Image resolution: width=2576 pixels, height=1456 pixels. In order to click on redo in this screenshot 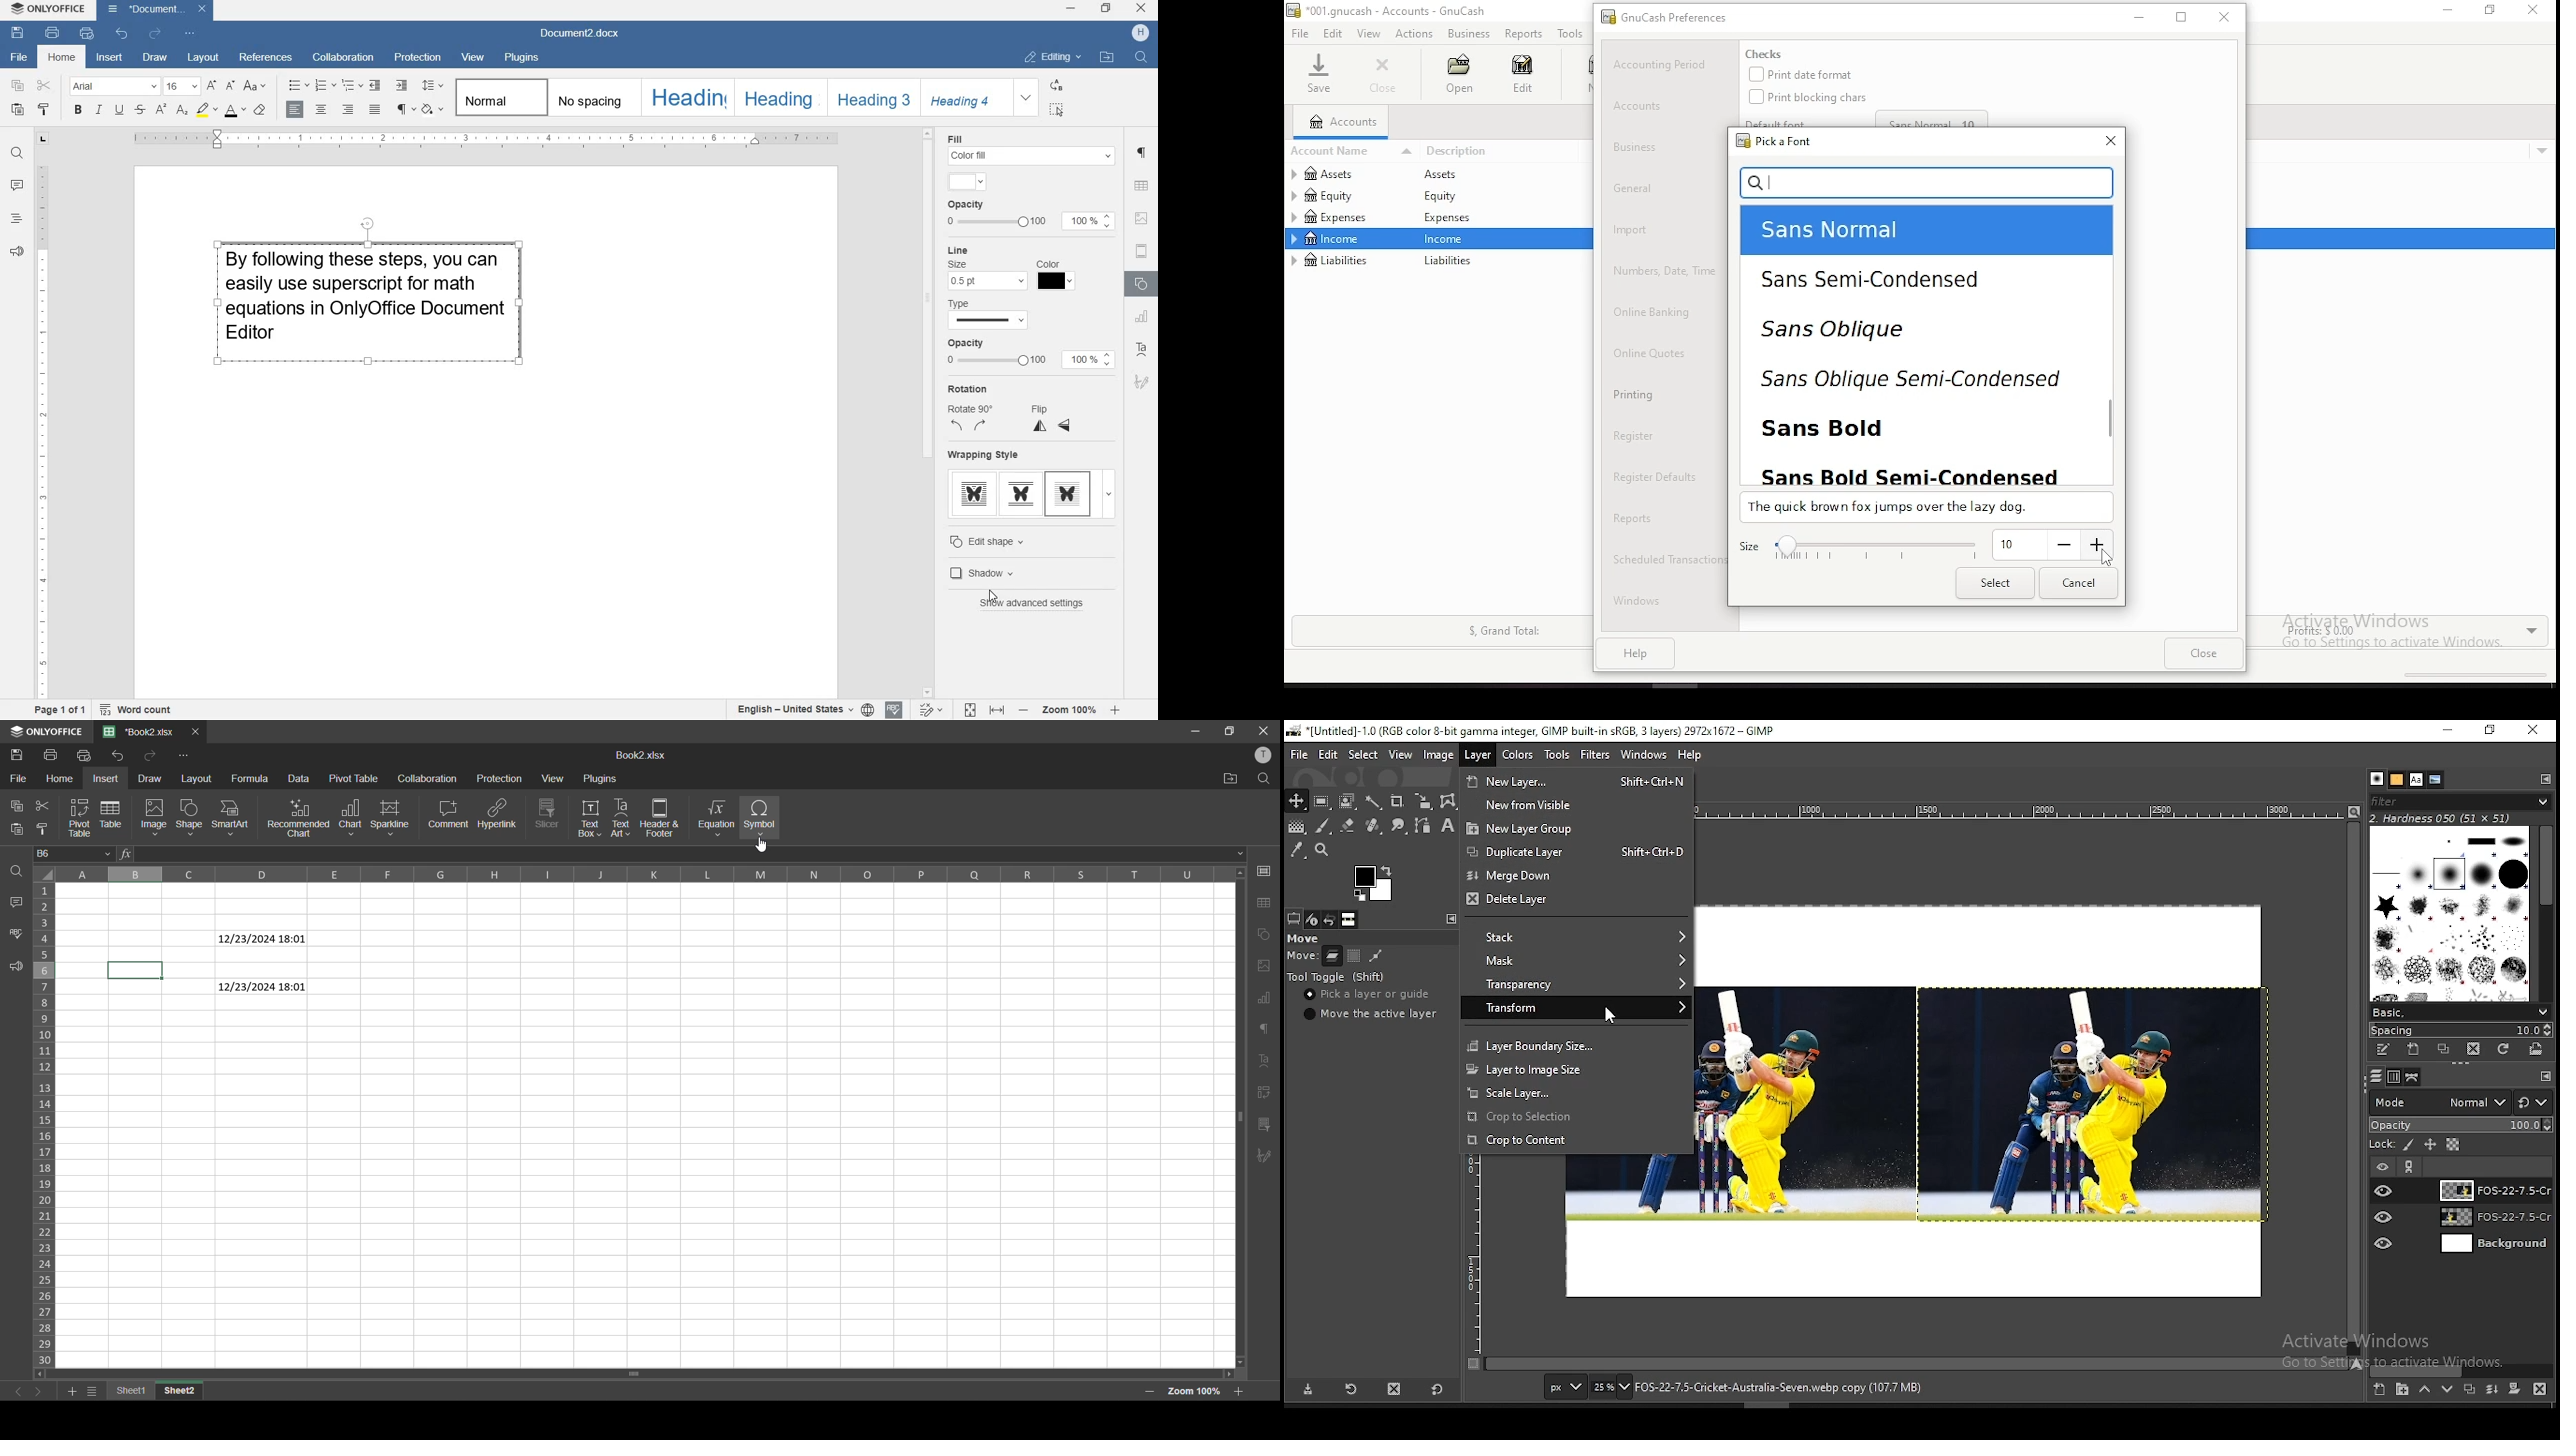, I will do `click(155, 35)`.